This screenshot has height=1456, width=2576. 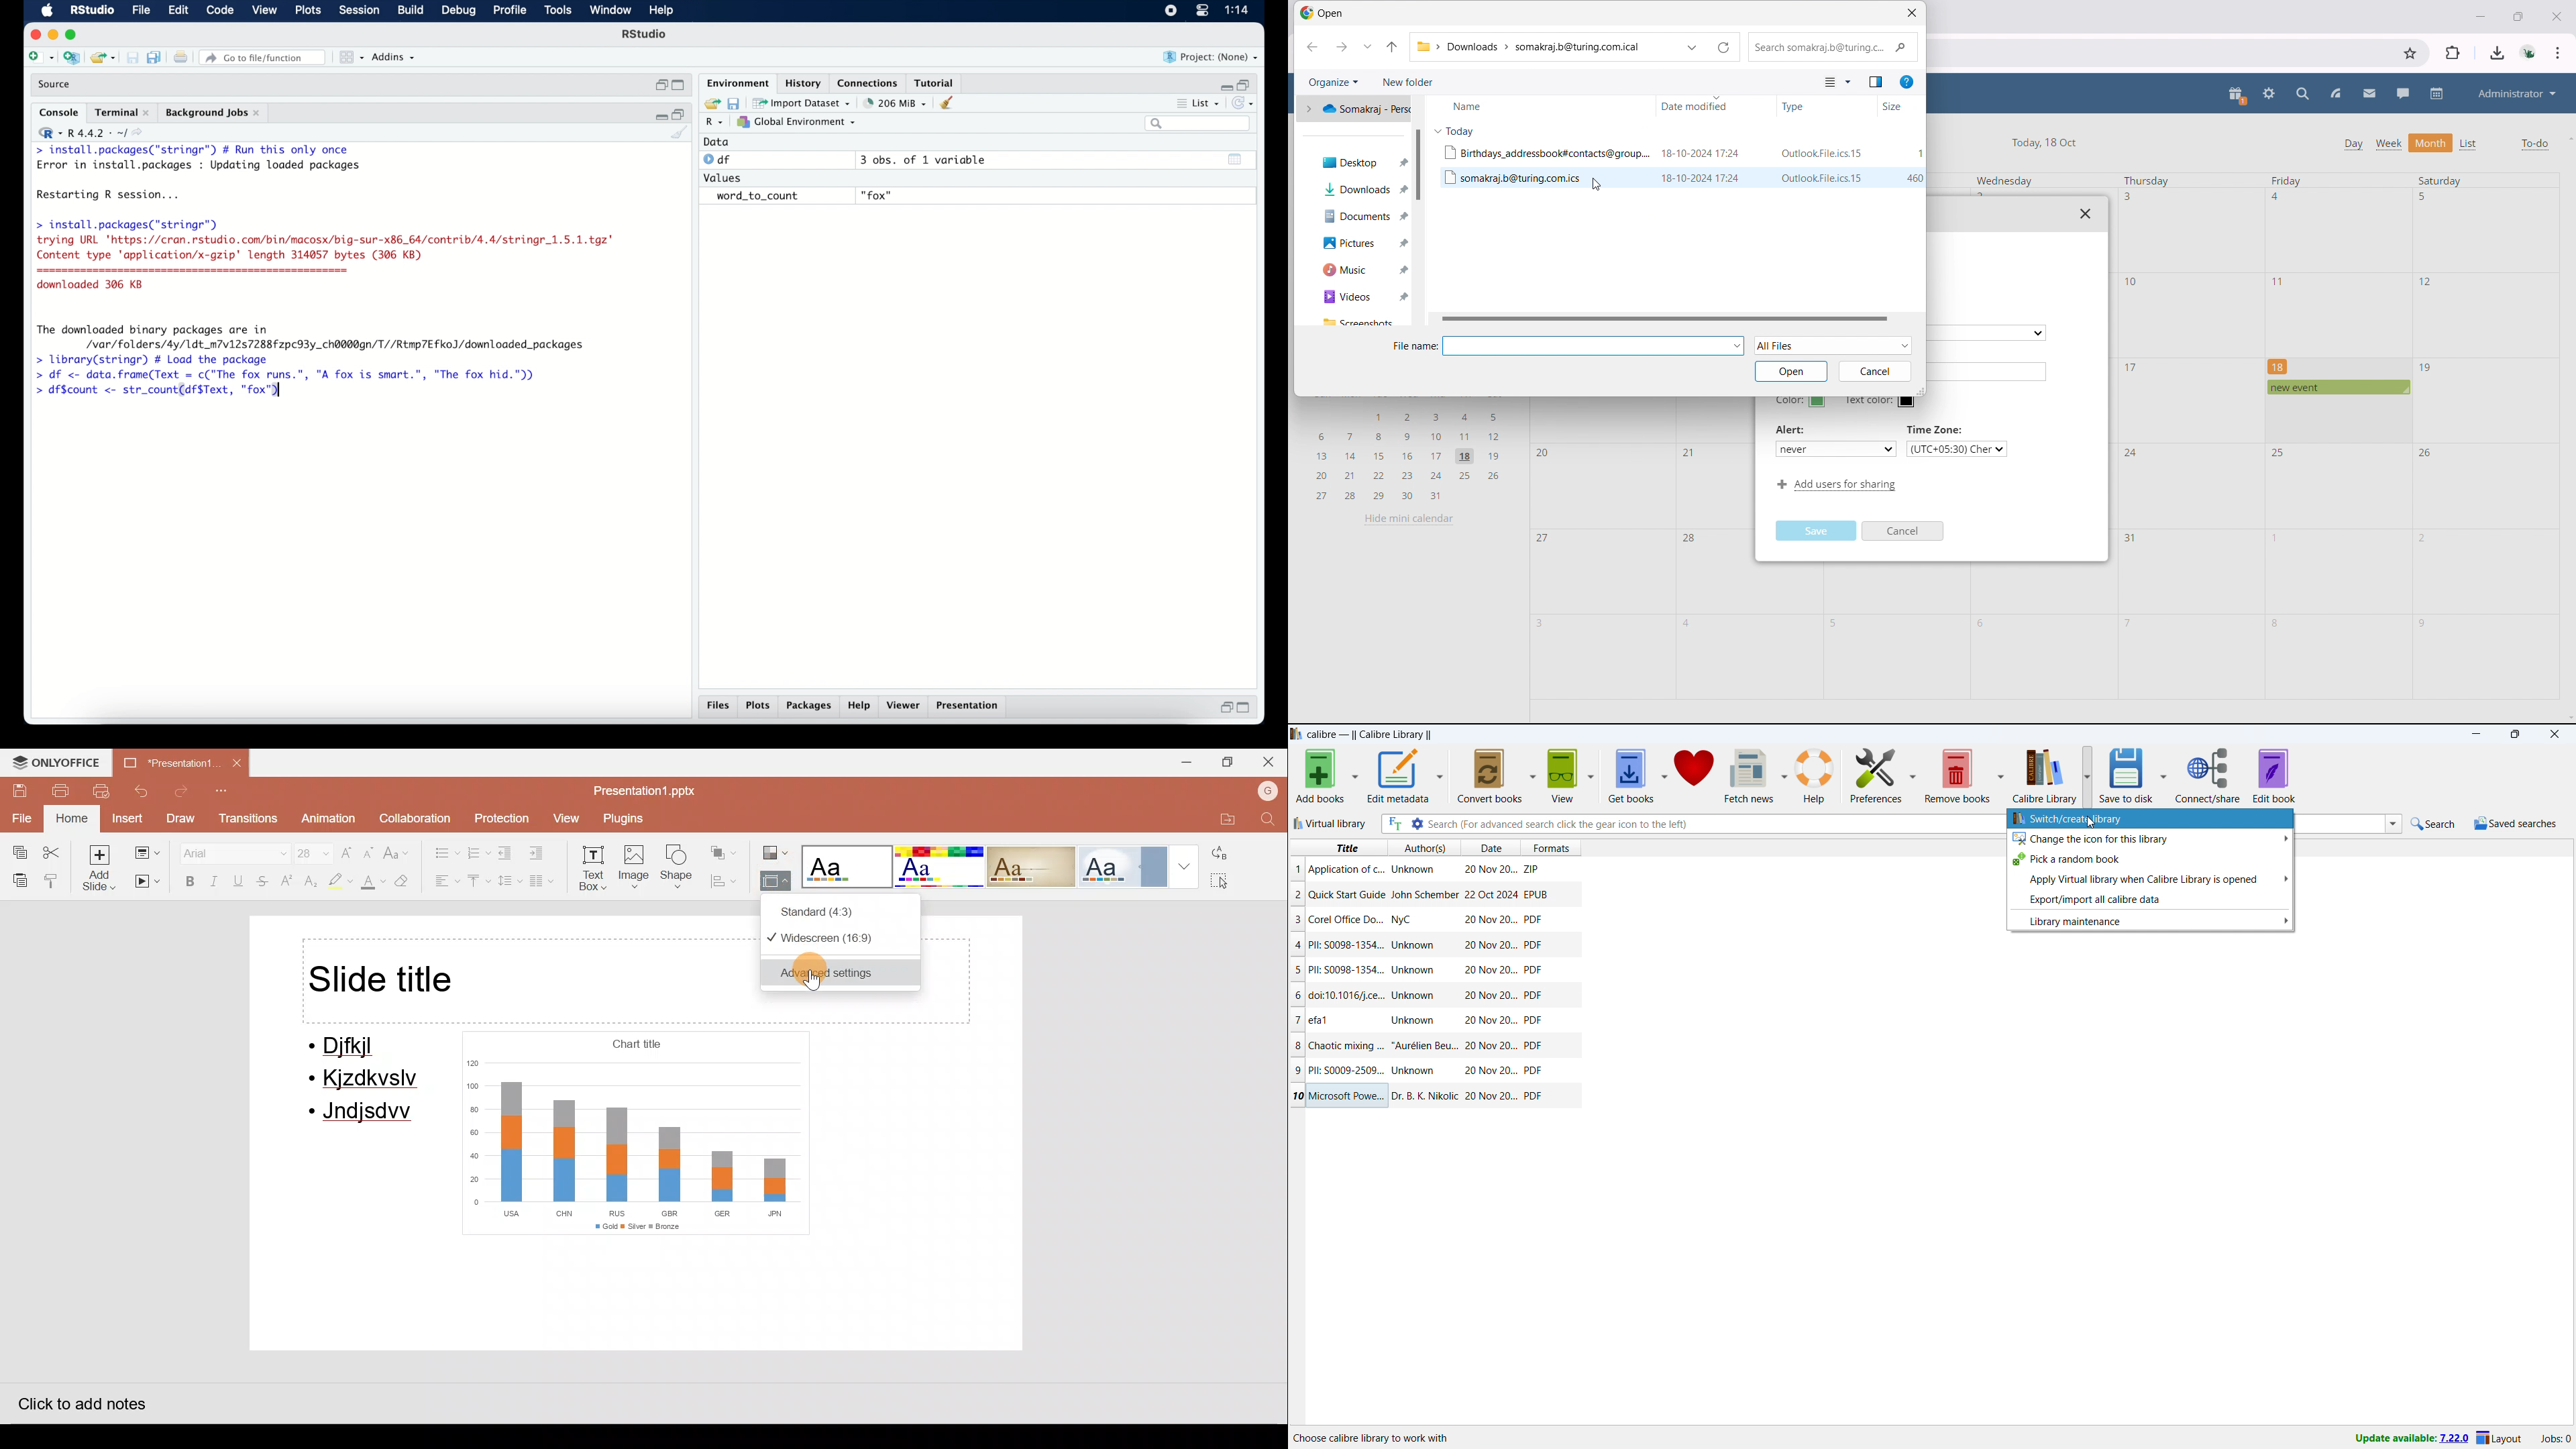 I want to click on help, so click(x=861, y=706).